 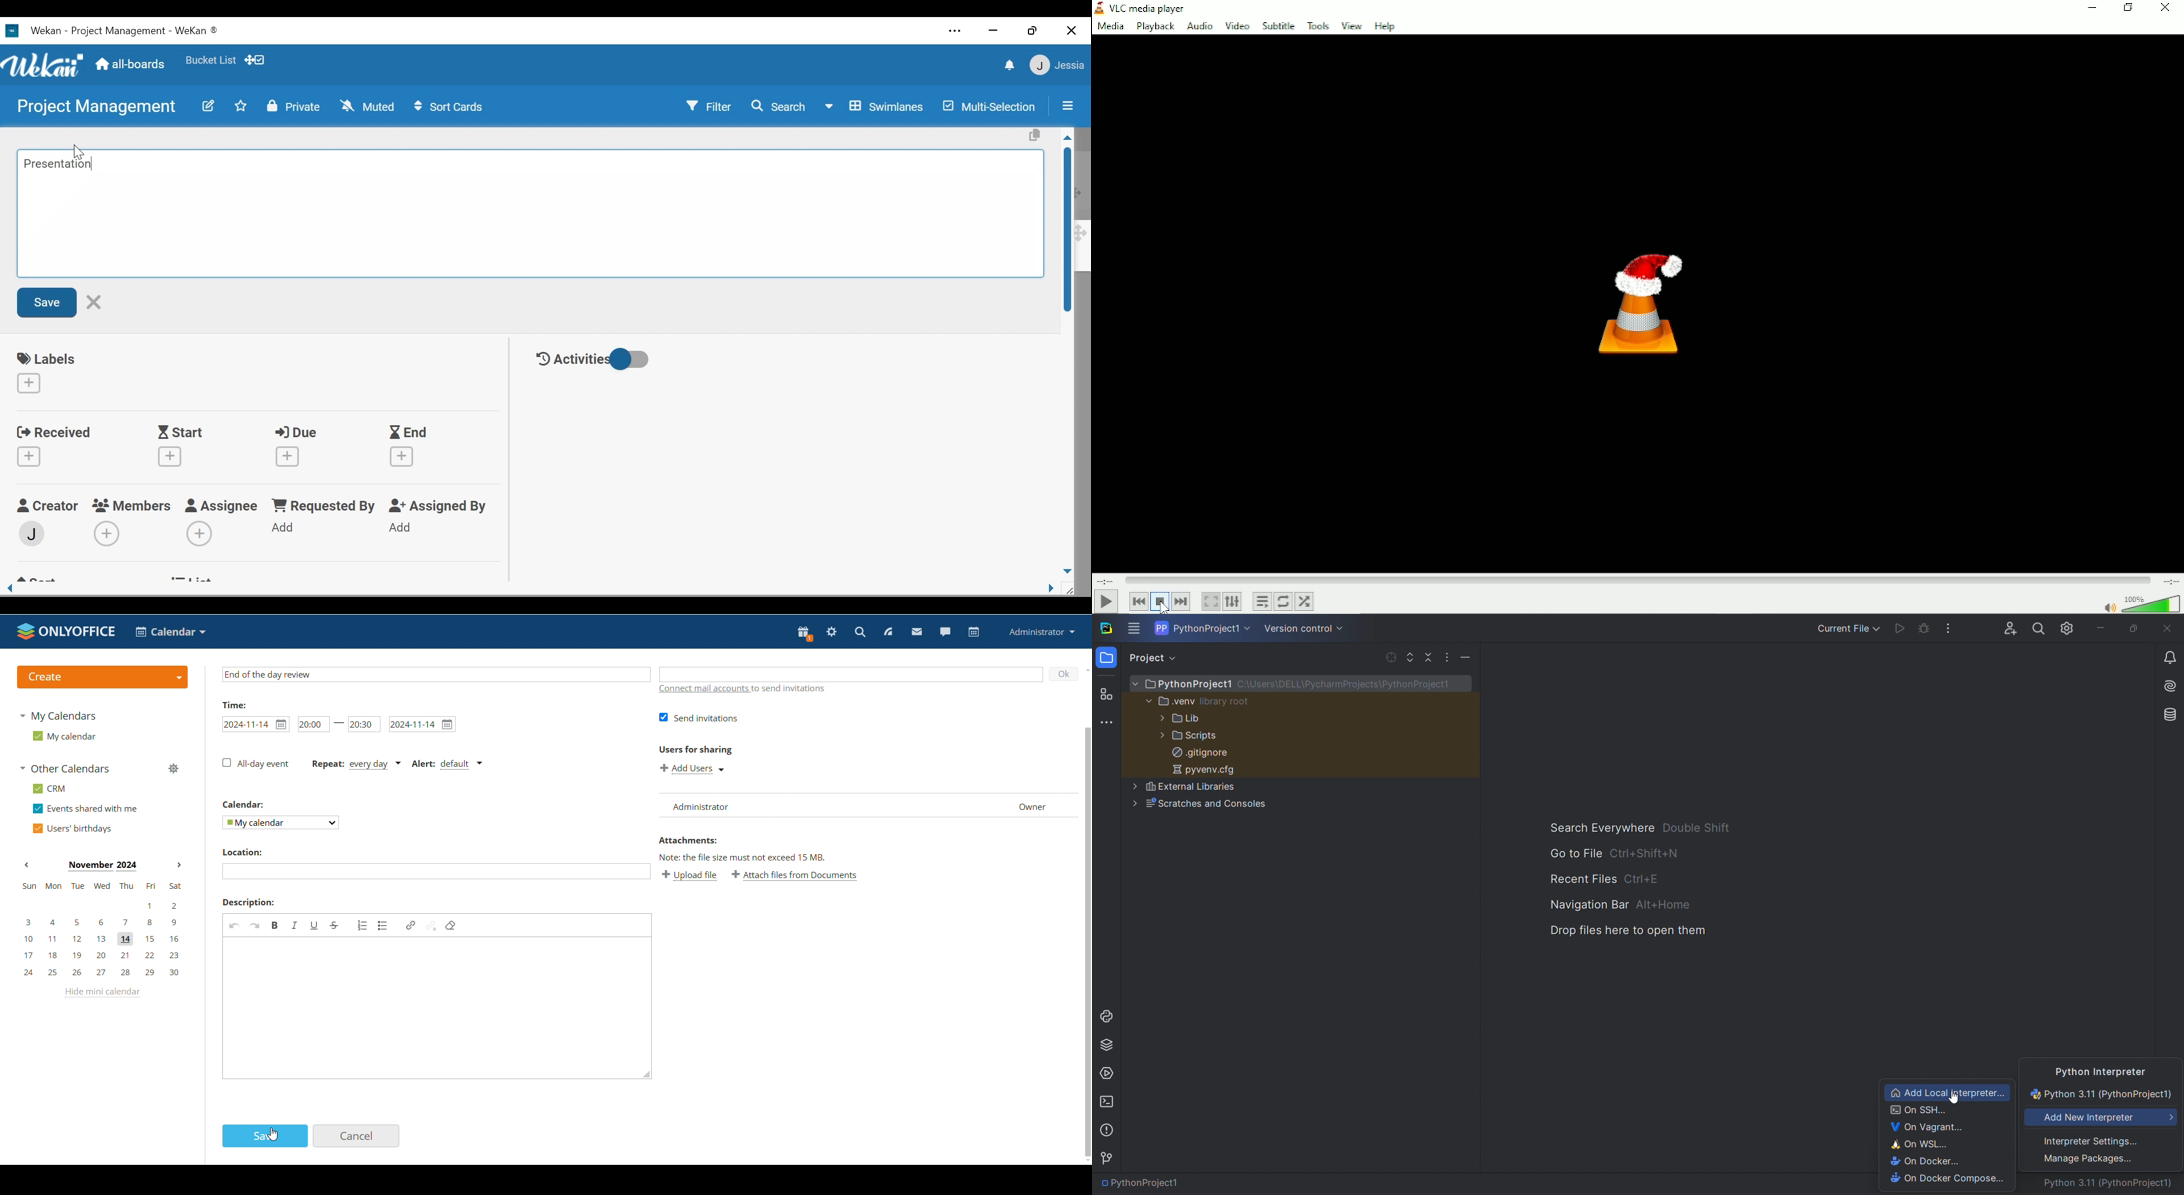 What do you see at coordinates (1946, 1091) in the screenshot?
I see `add local` at bounding box center [1946, 1091].